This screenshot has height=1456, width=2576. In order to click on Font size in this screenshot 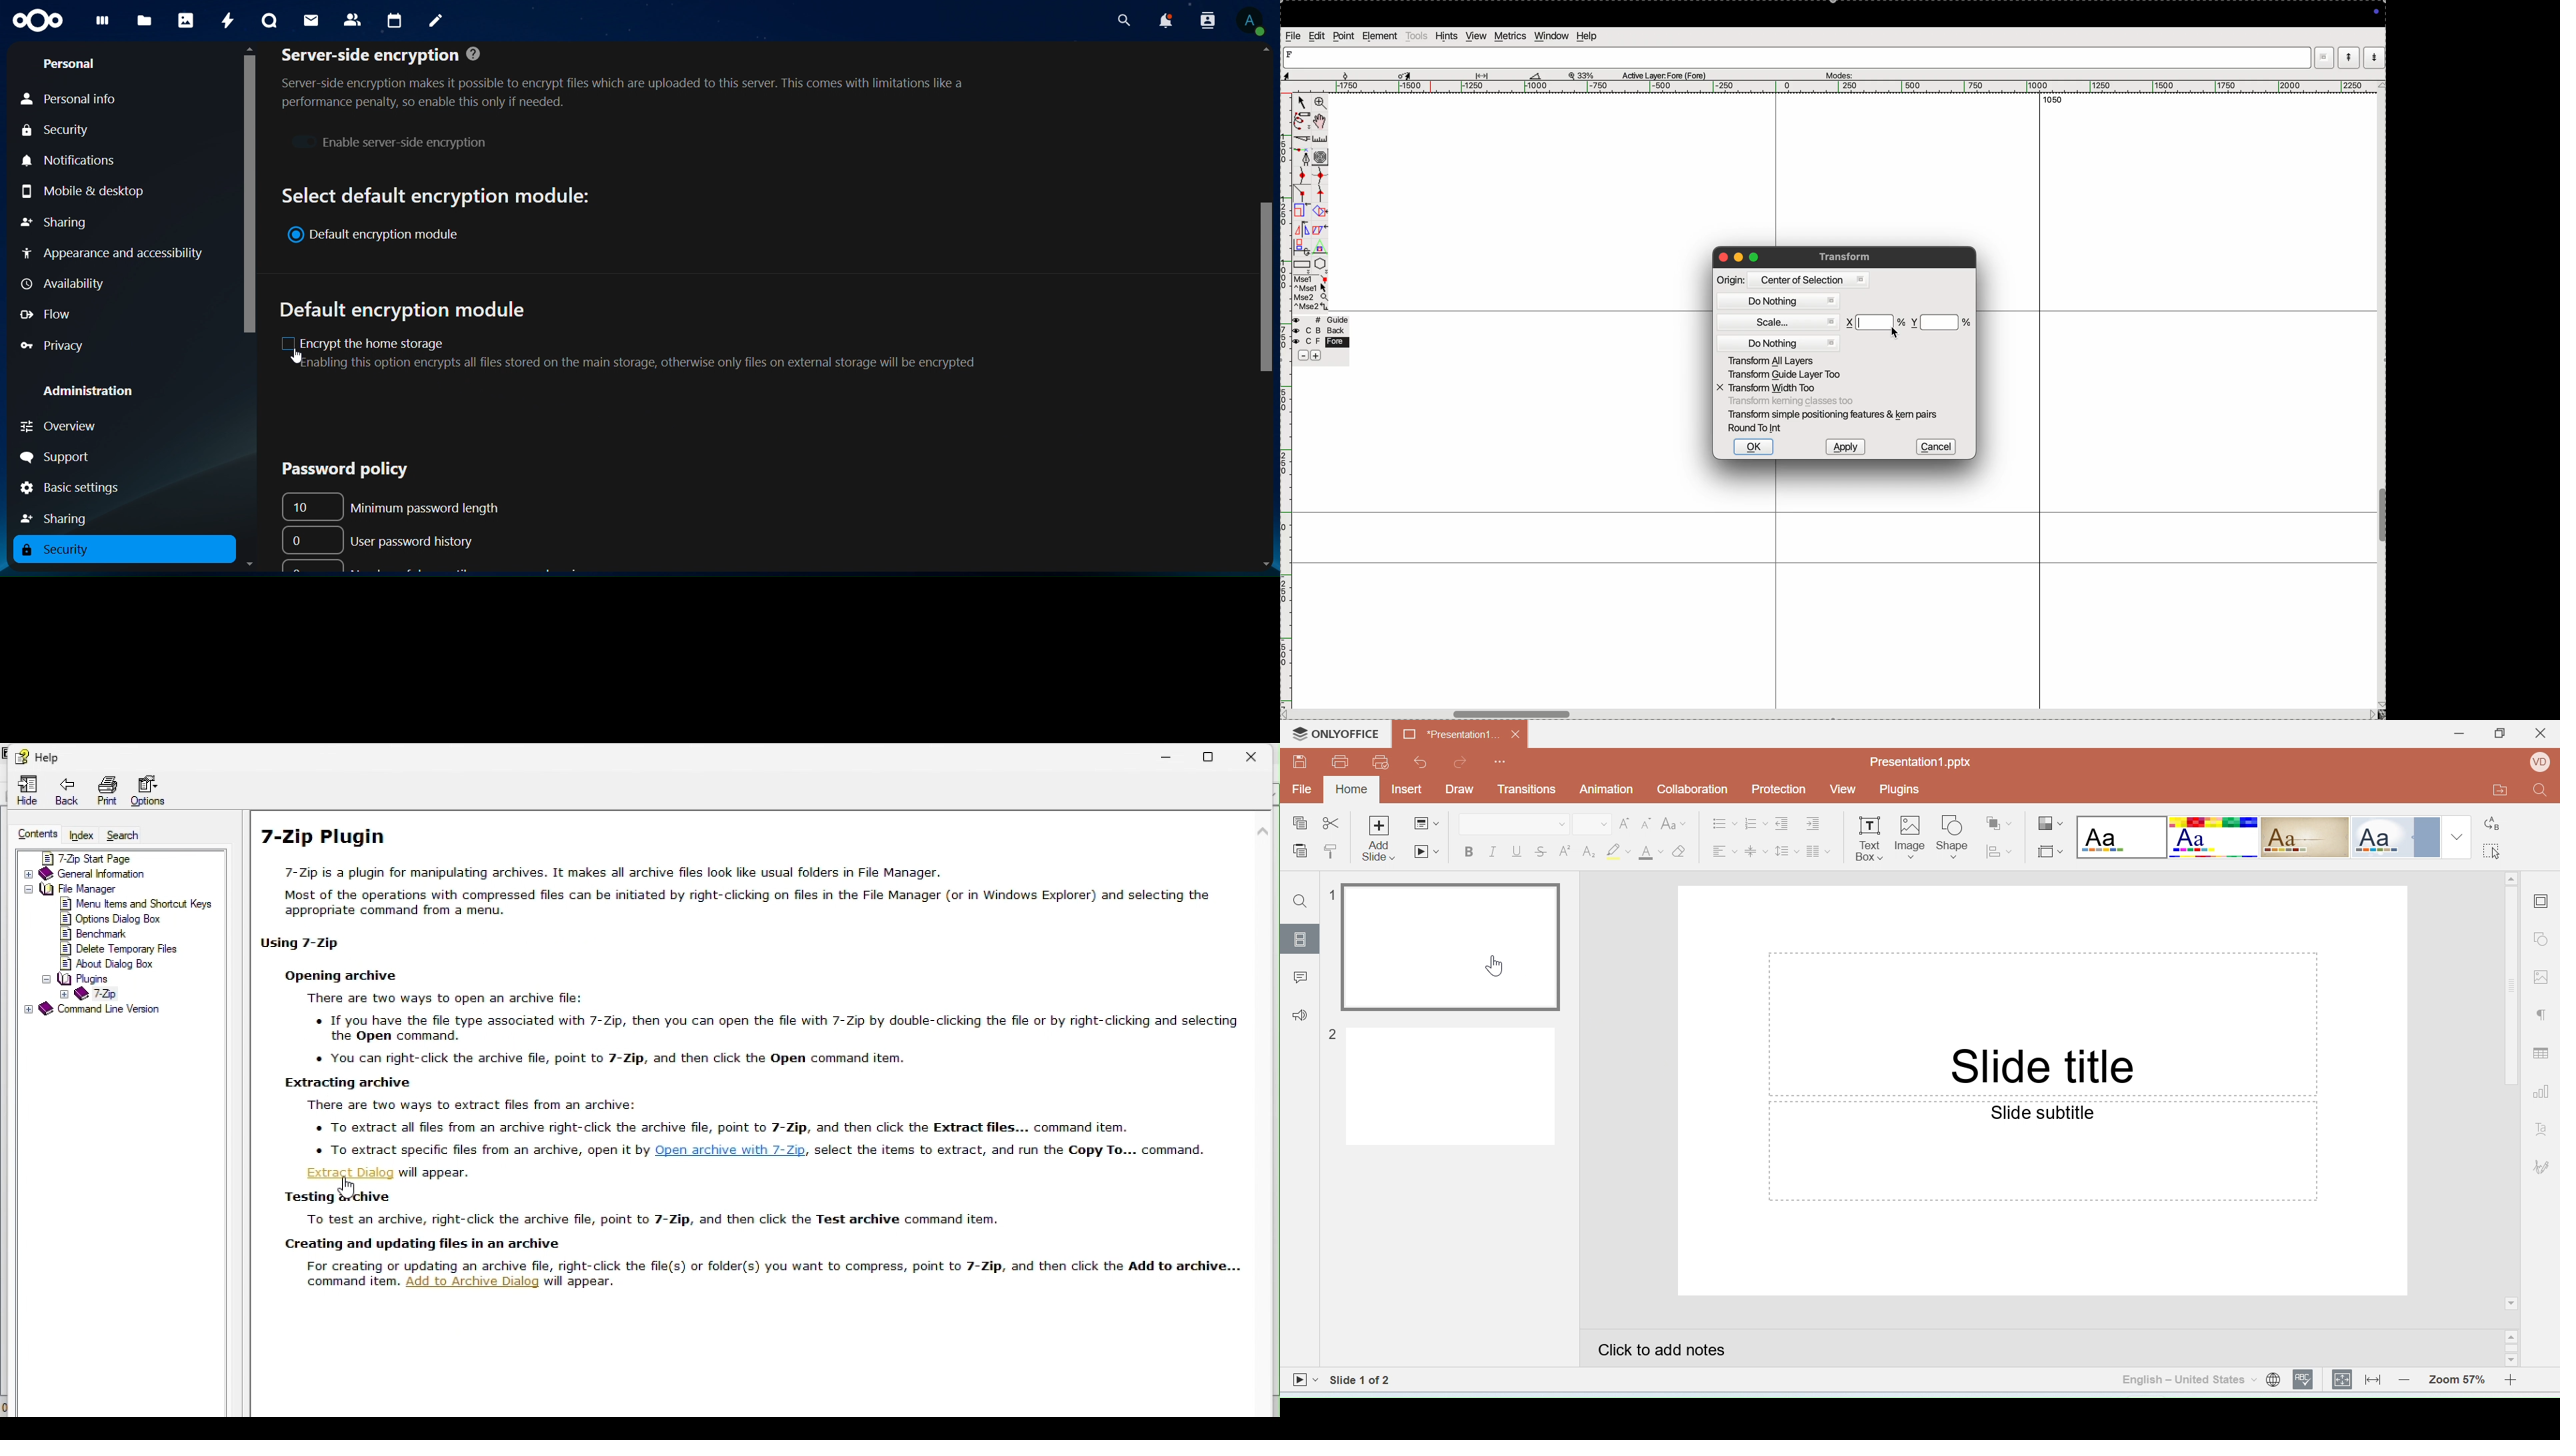, I will do `click(1592, 825)`.